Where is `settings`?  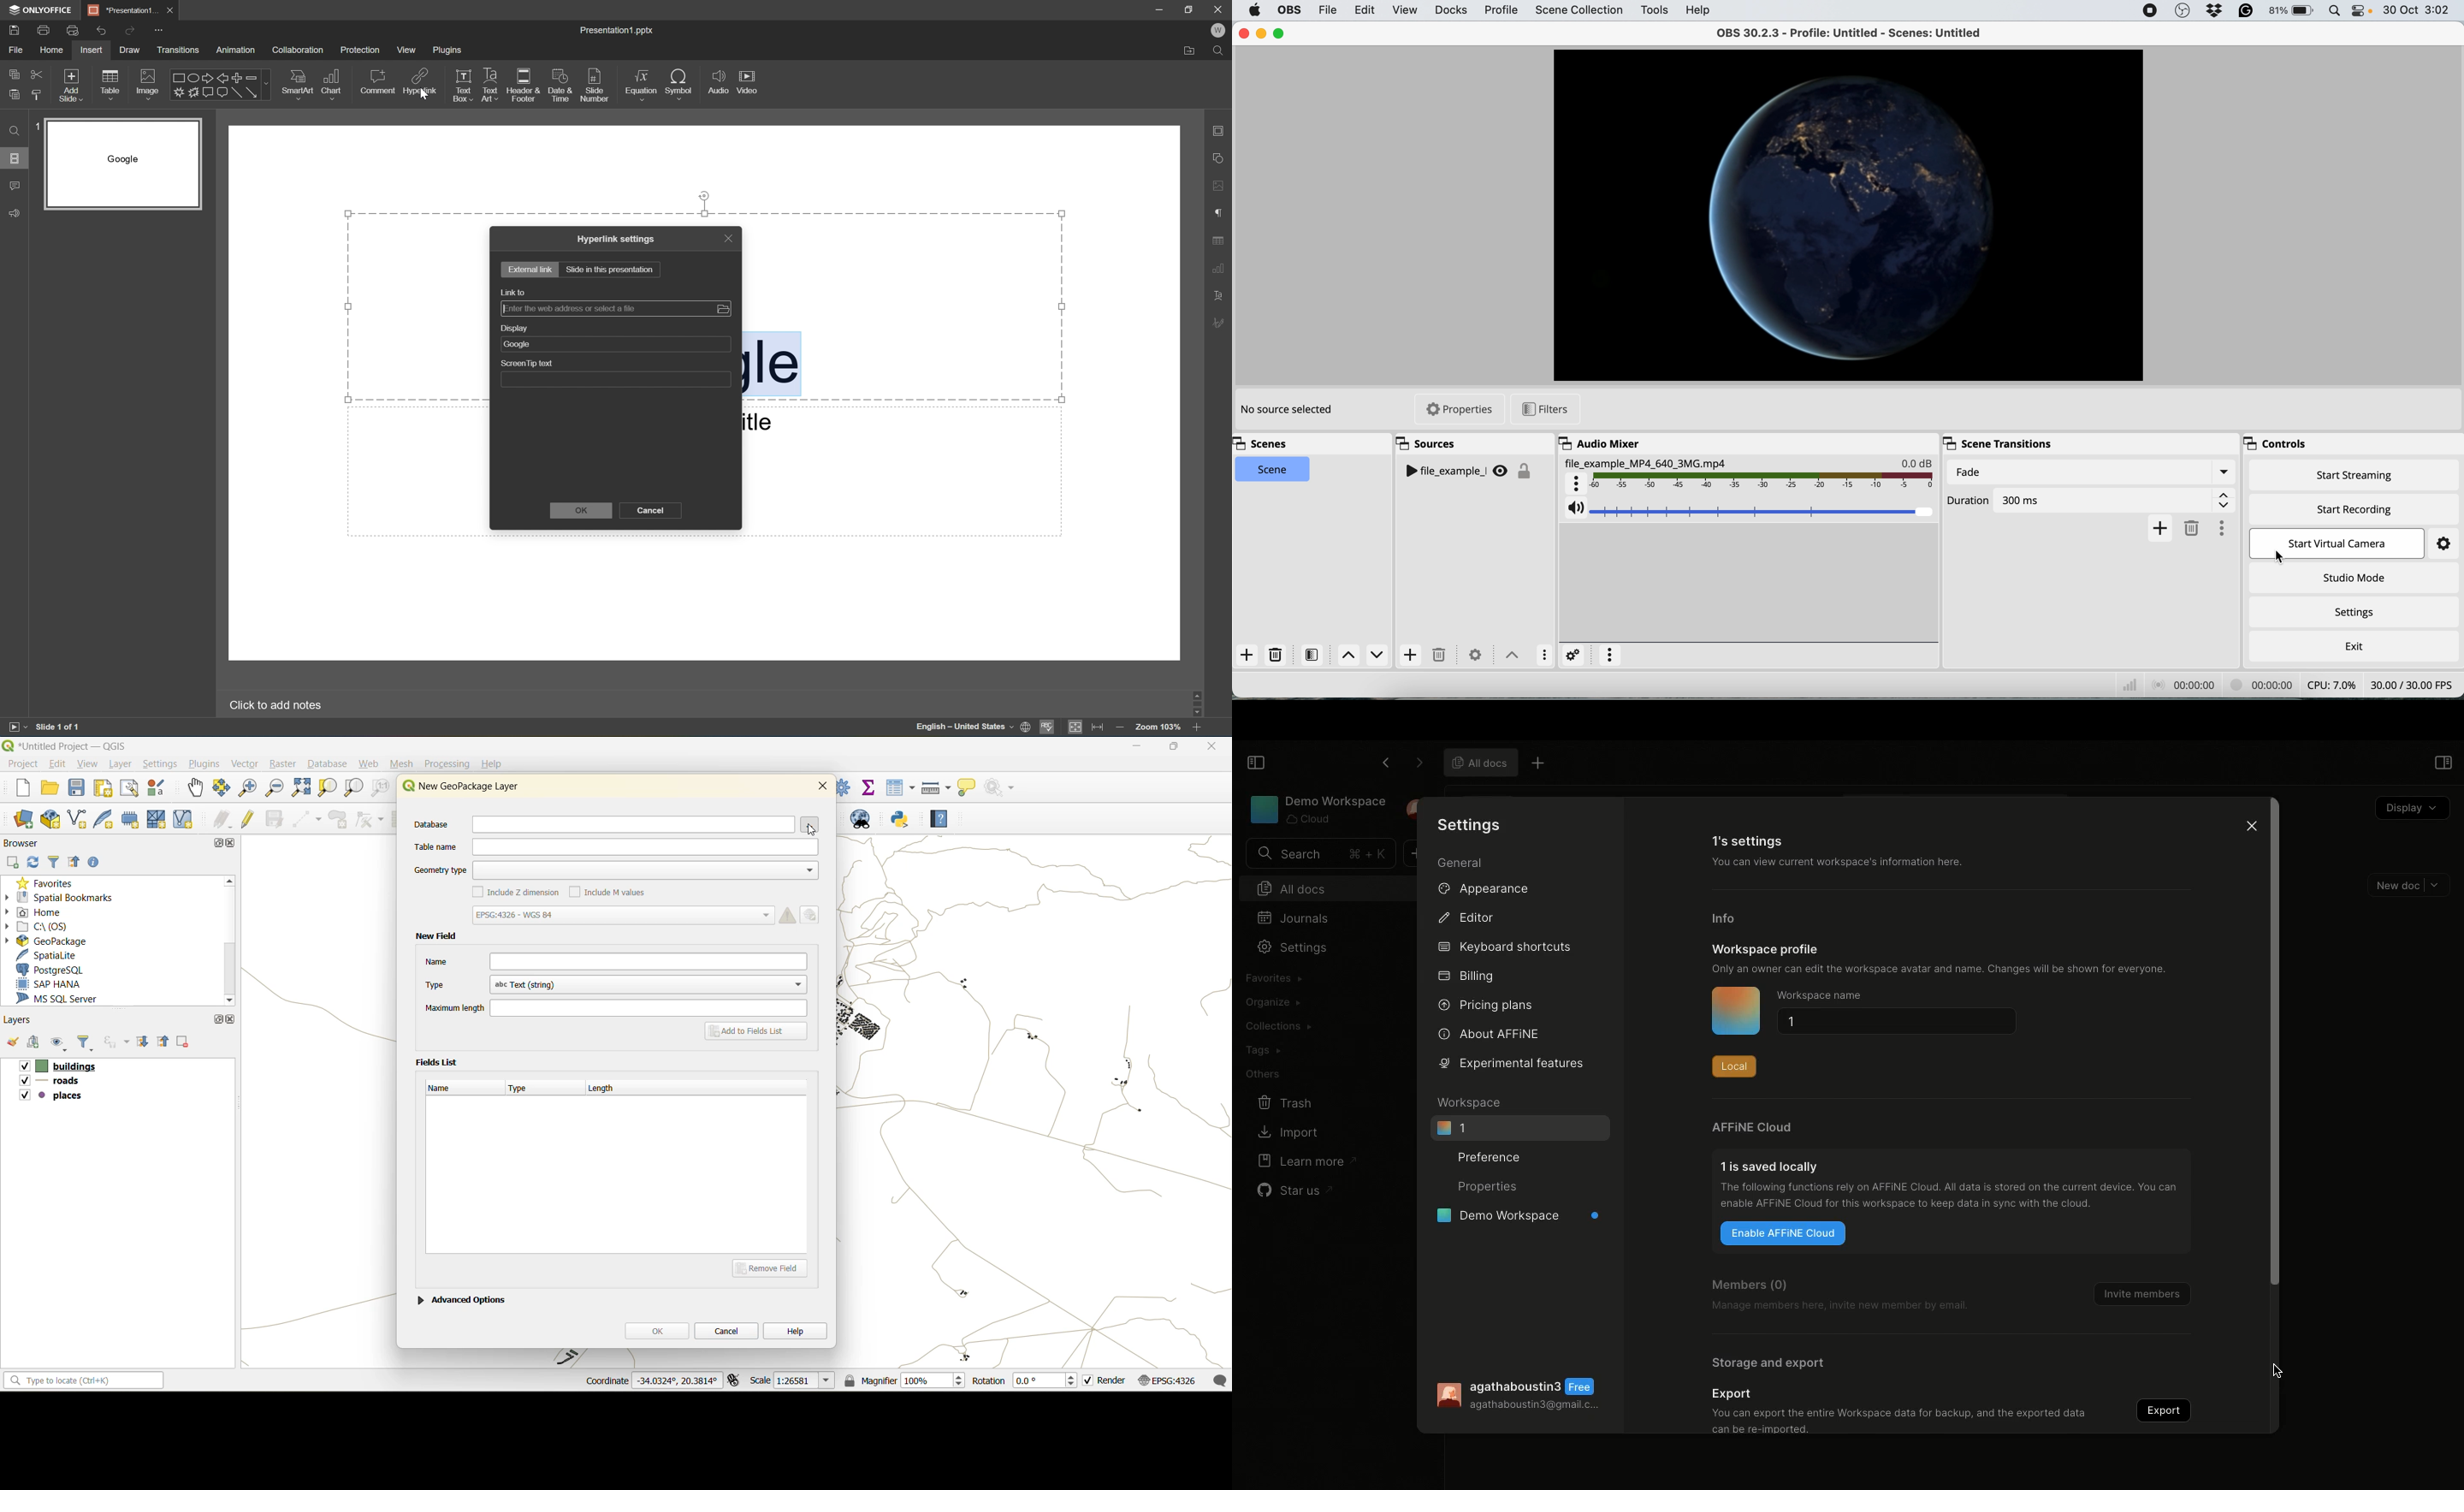 settings is located at coordinates (2445, 543).